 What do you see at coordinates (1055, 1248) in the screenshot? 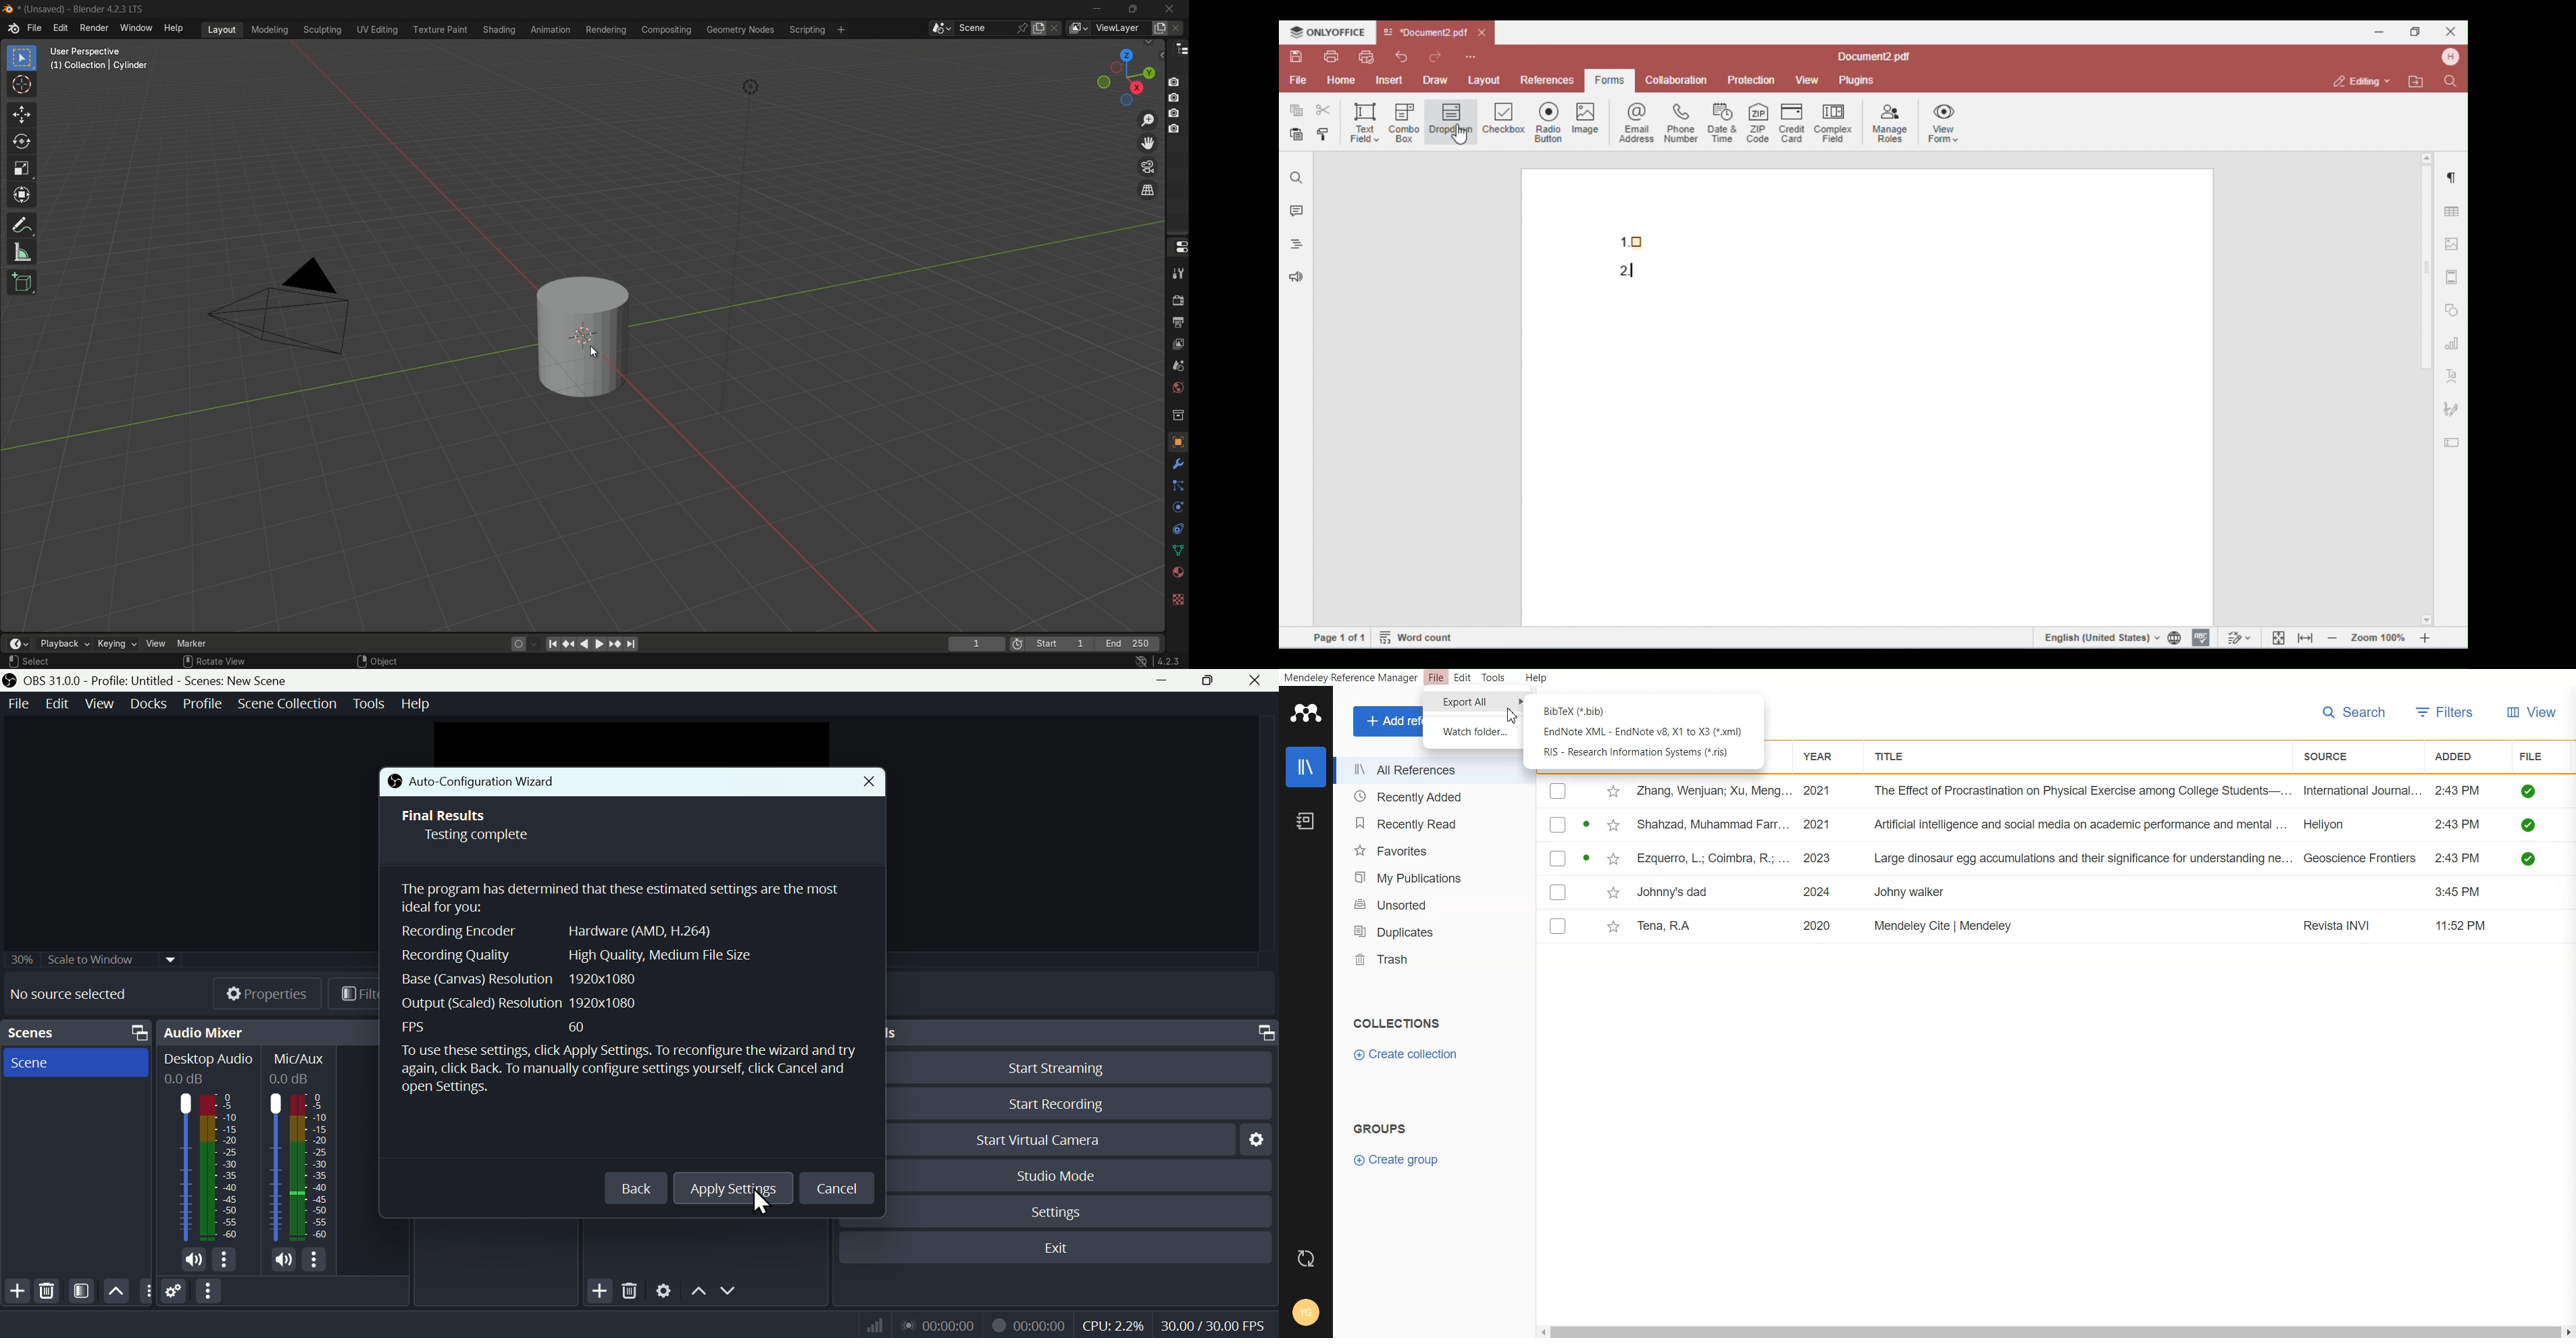
I see `Exit` at bounding box center [1055, 1248].